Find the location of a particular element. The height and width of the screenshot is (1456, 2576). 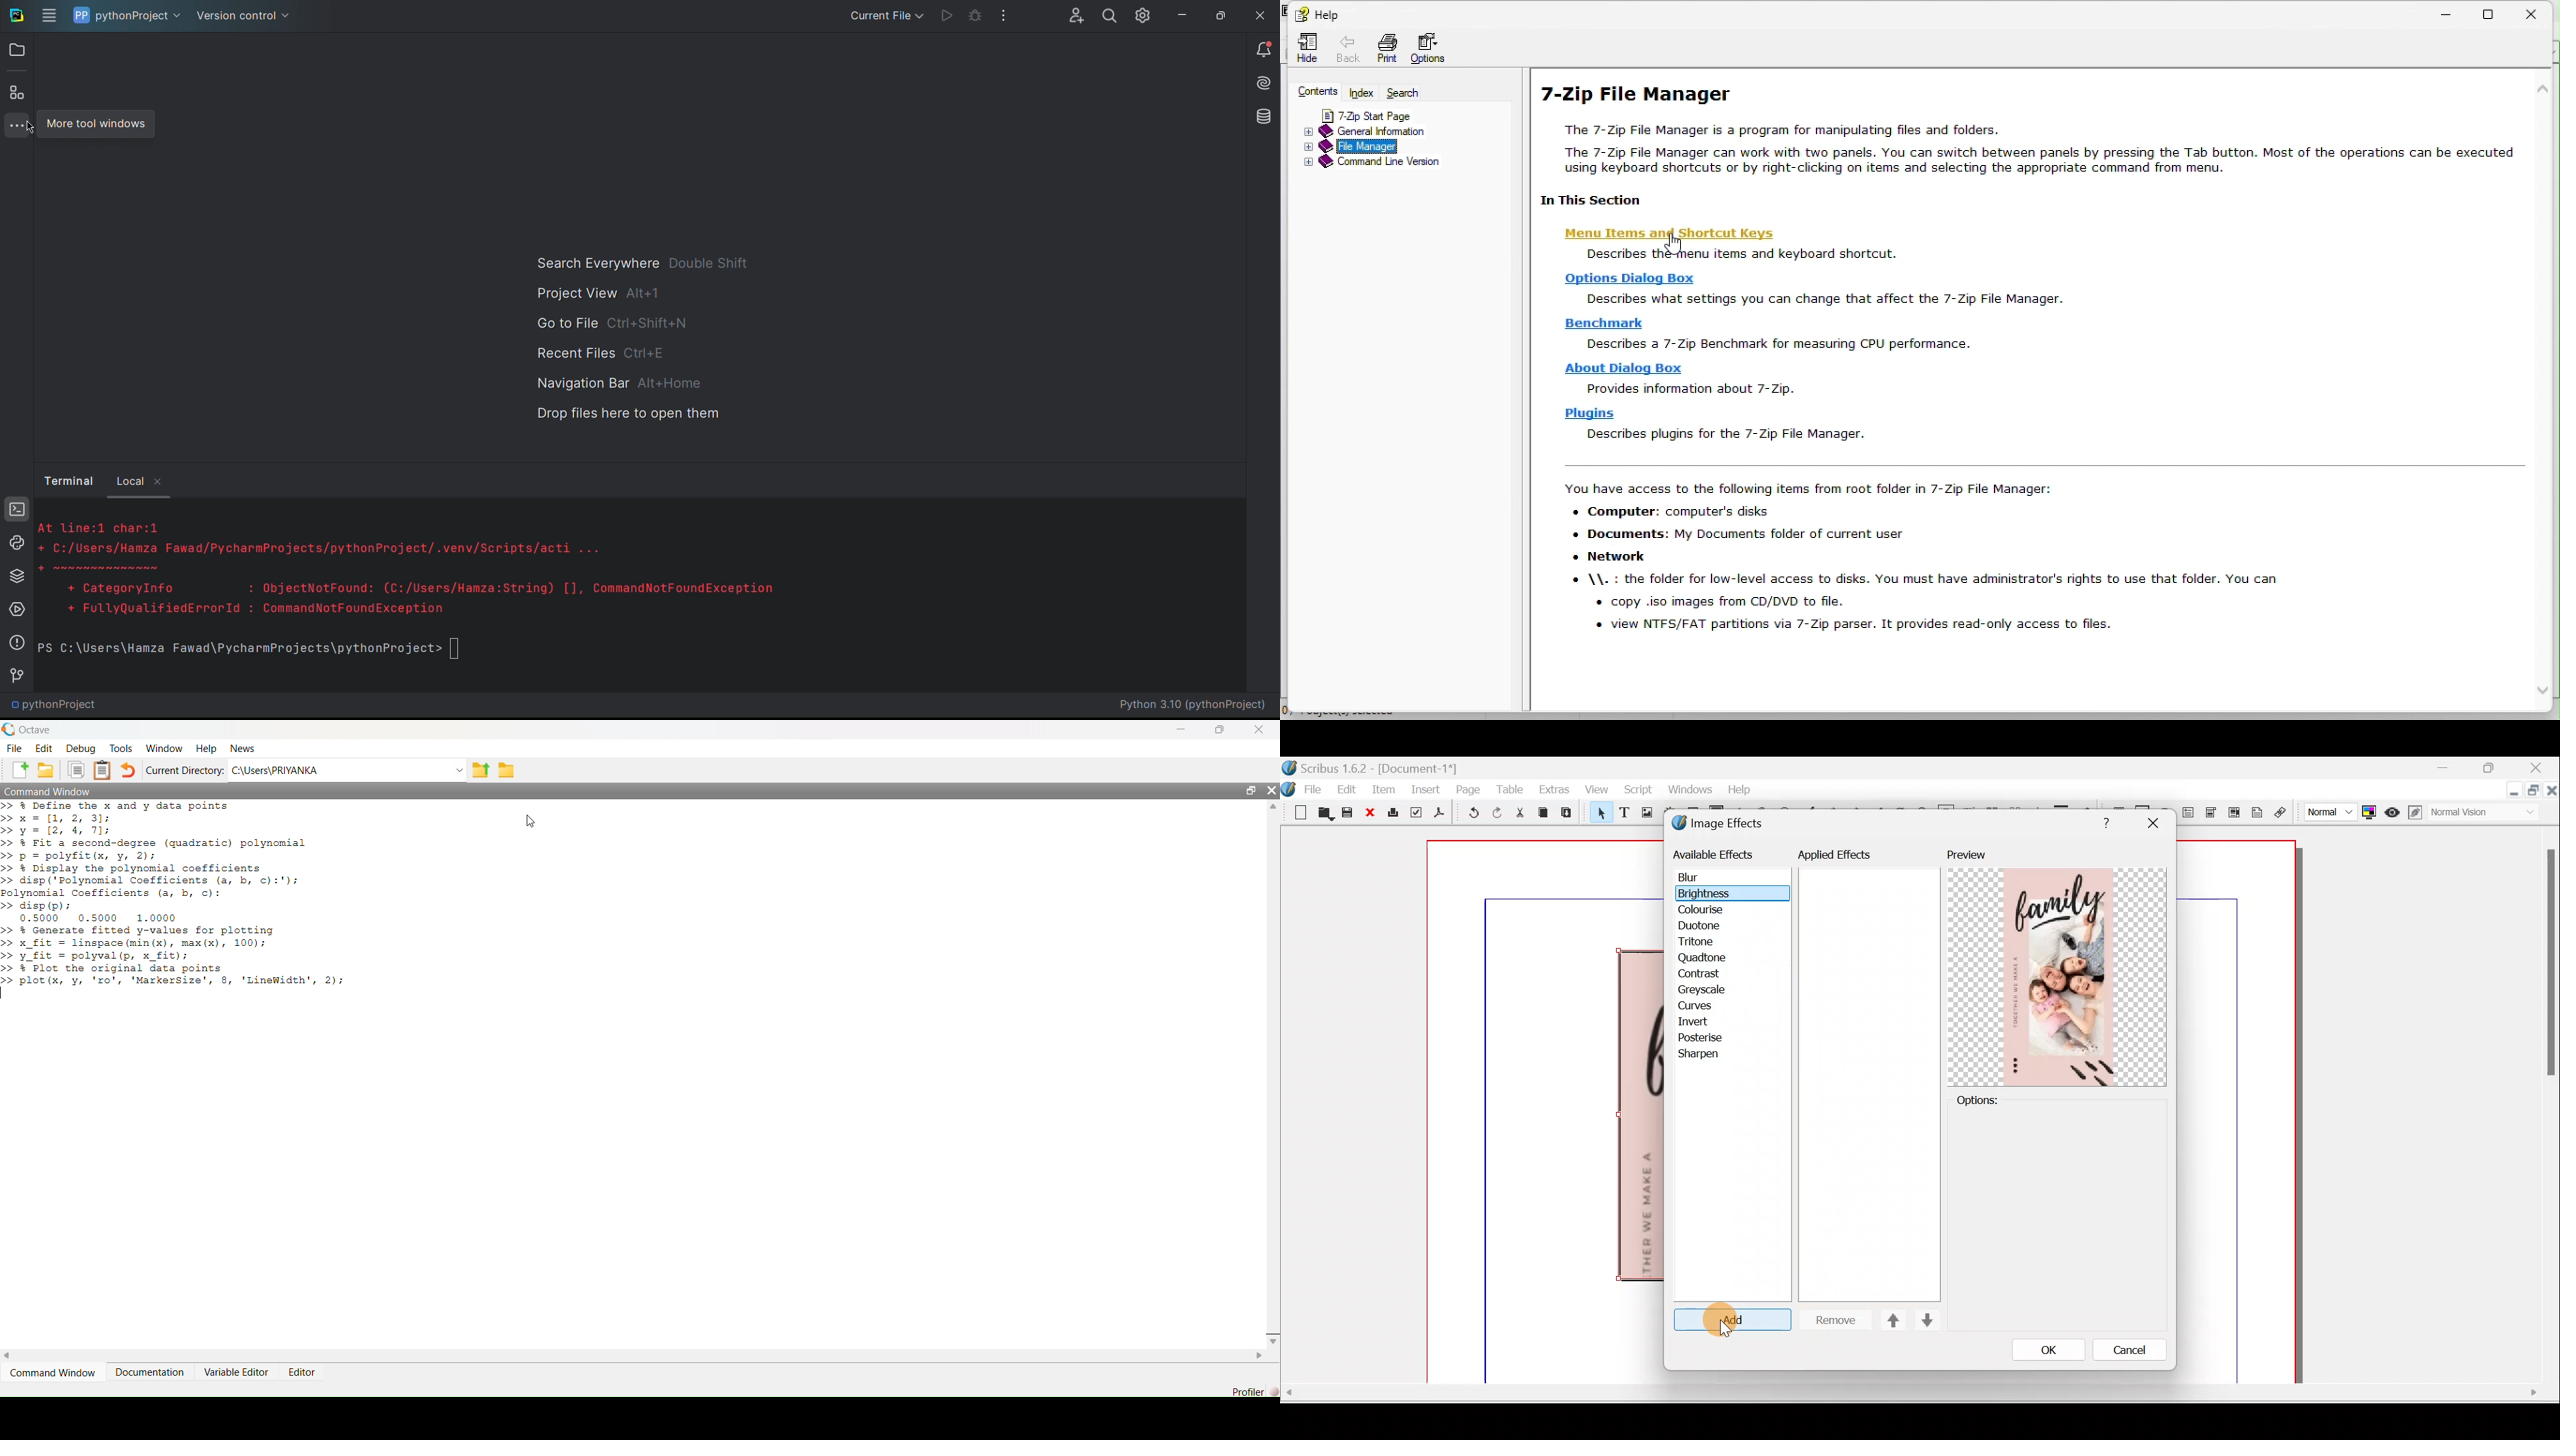

Link annotation is located at coordinates (2282, 813).